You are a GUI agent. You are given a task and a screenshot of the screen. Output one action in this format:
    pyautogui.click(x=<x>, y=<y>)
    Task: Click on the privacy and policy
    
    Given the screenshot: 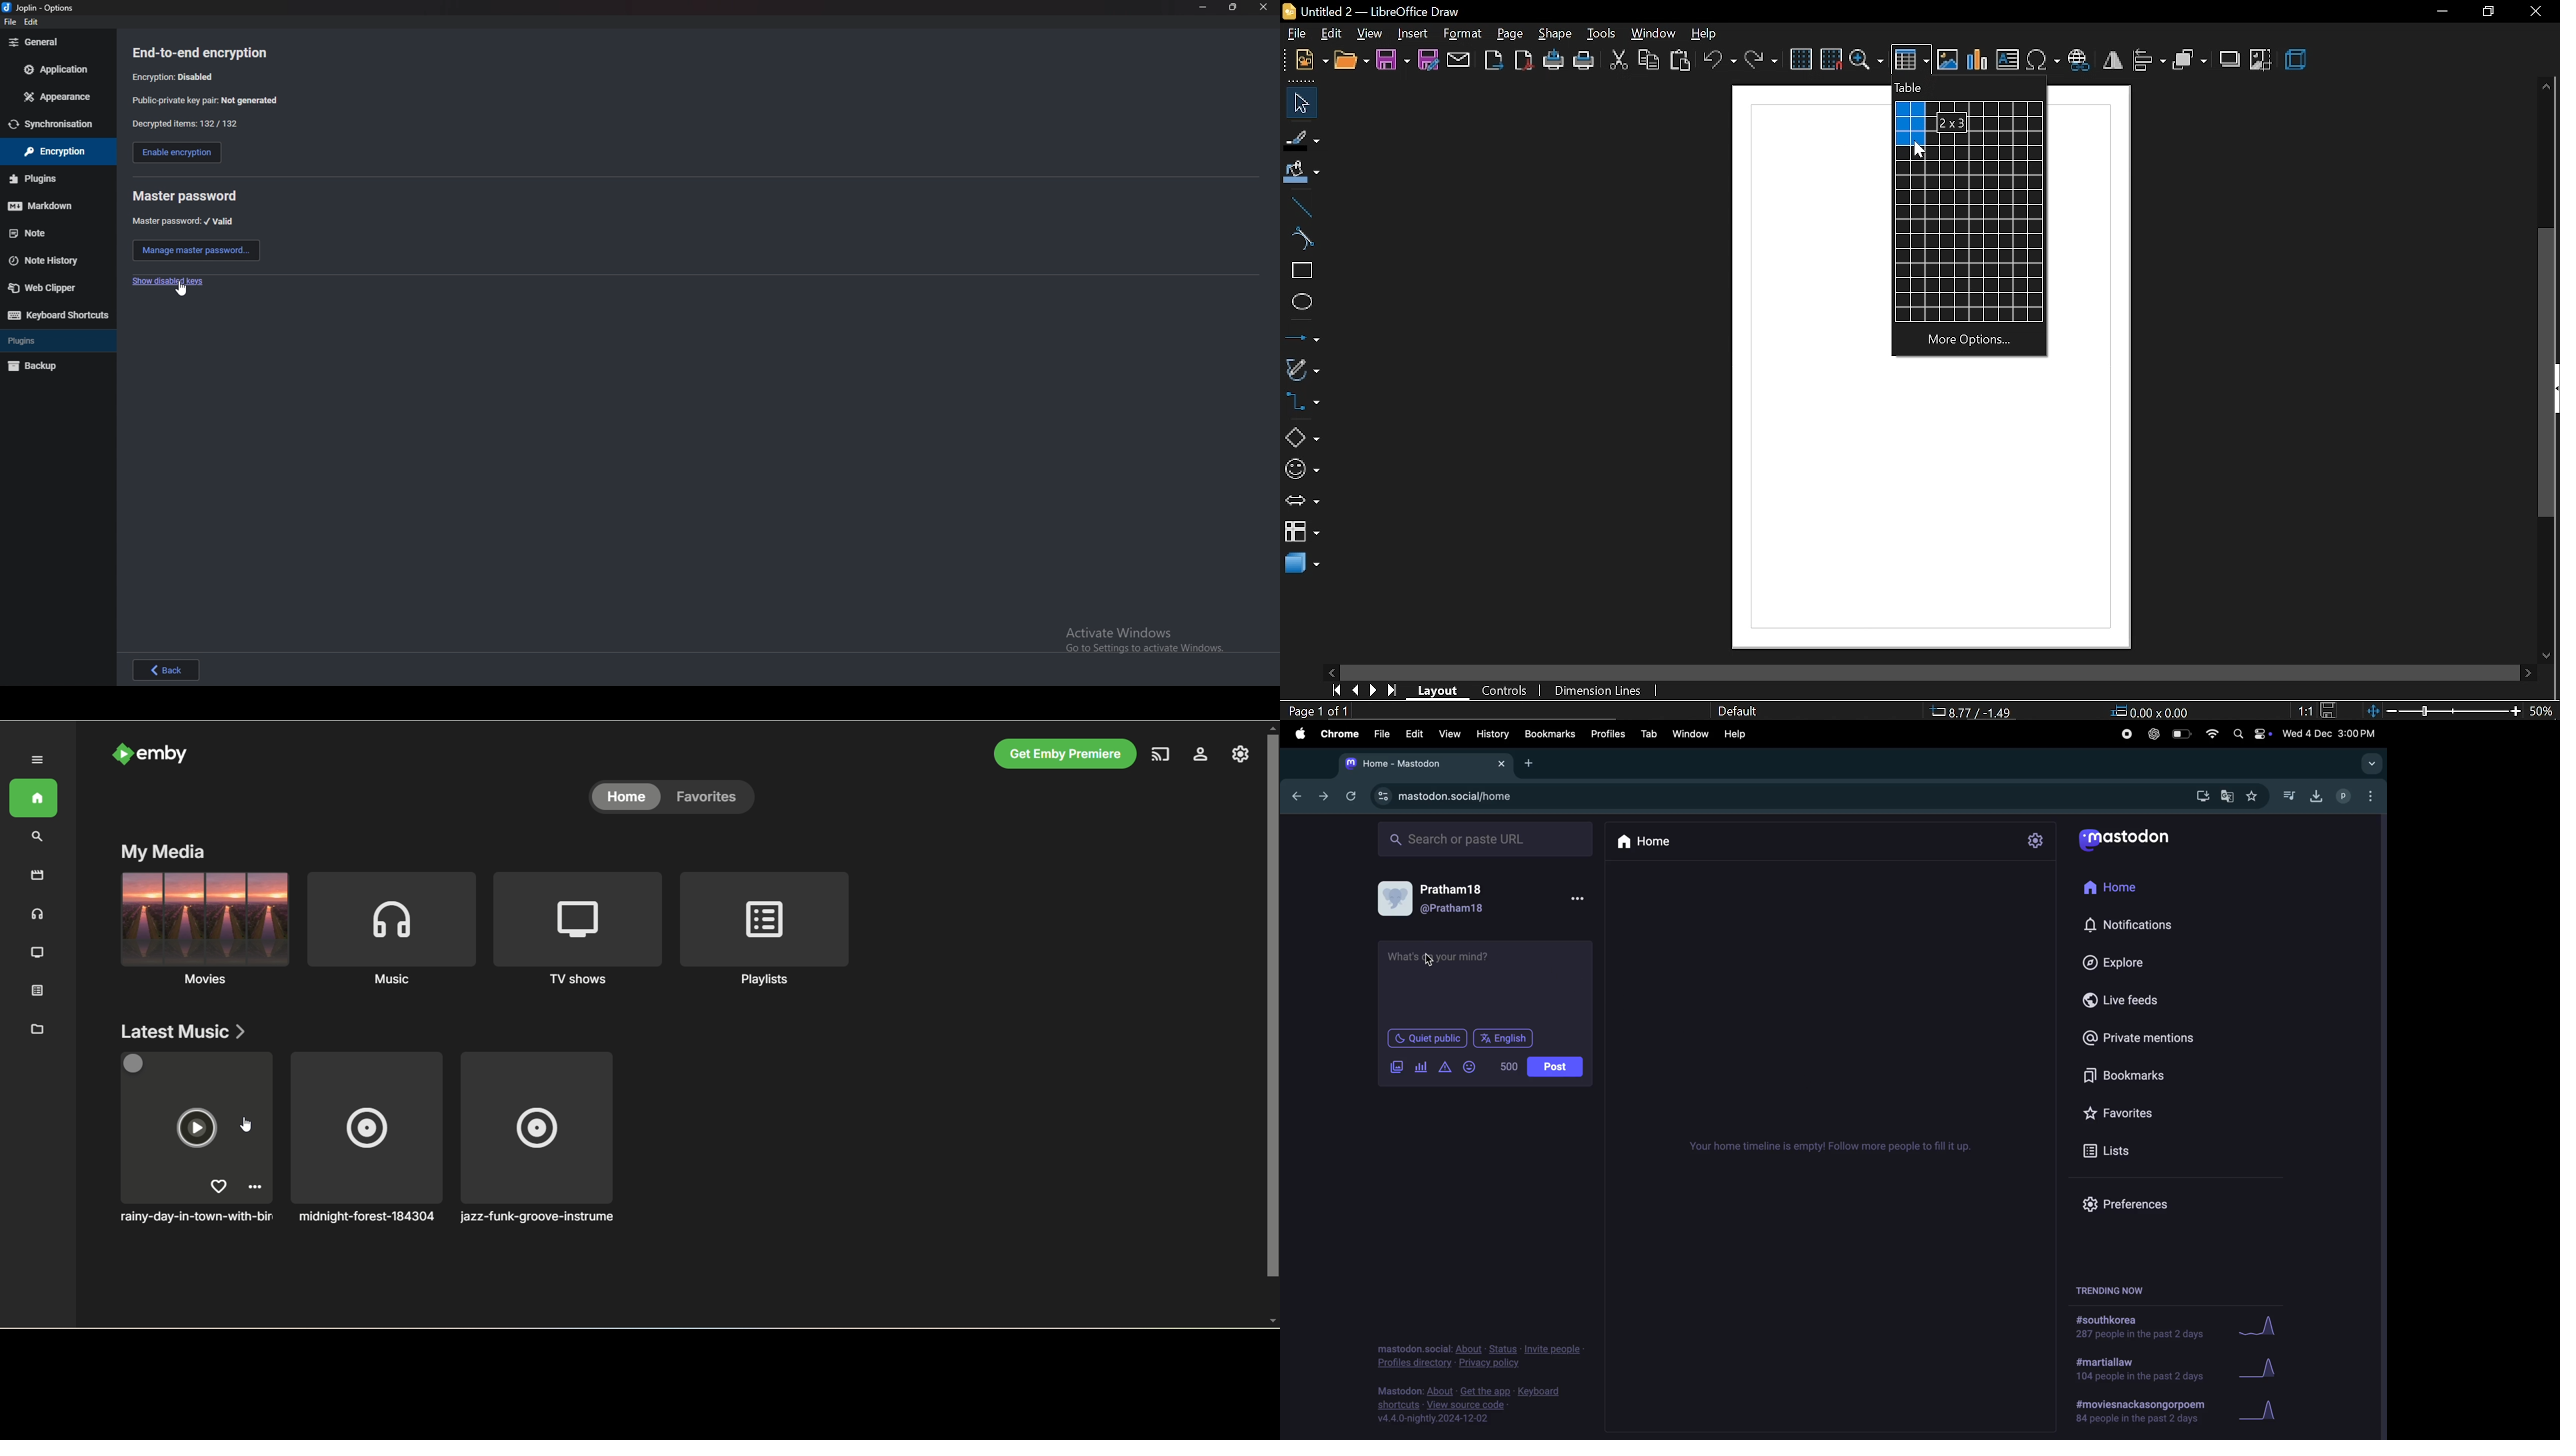 What is the action you would take?
    pyautogui.click(x=1477, y=1354)
    